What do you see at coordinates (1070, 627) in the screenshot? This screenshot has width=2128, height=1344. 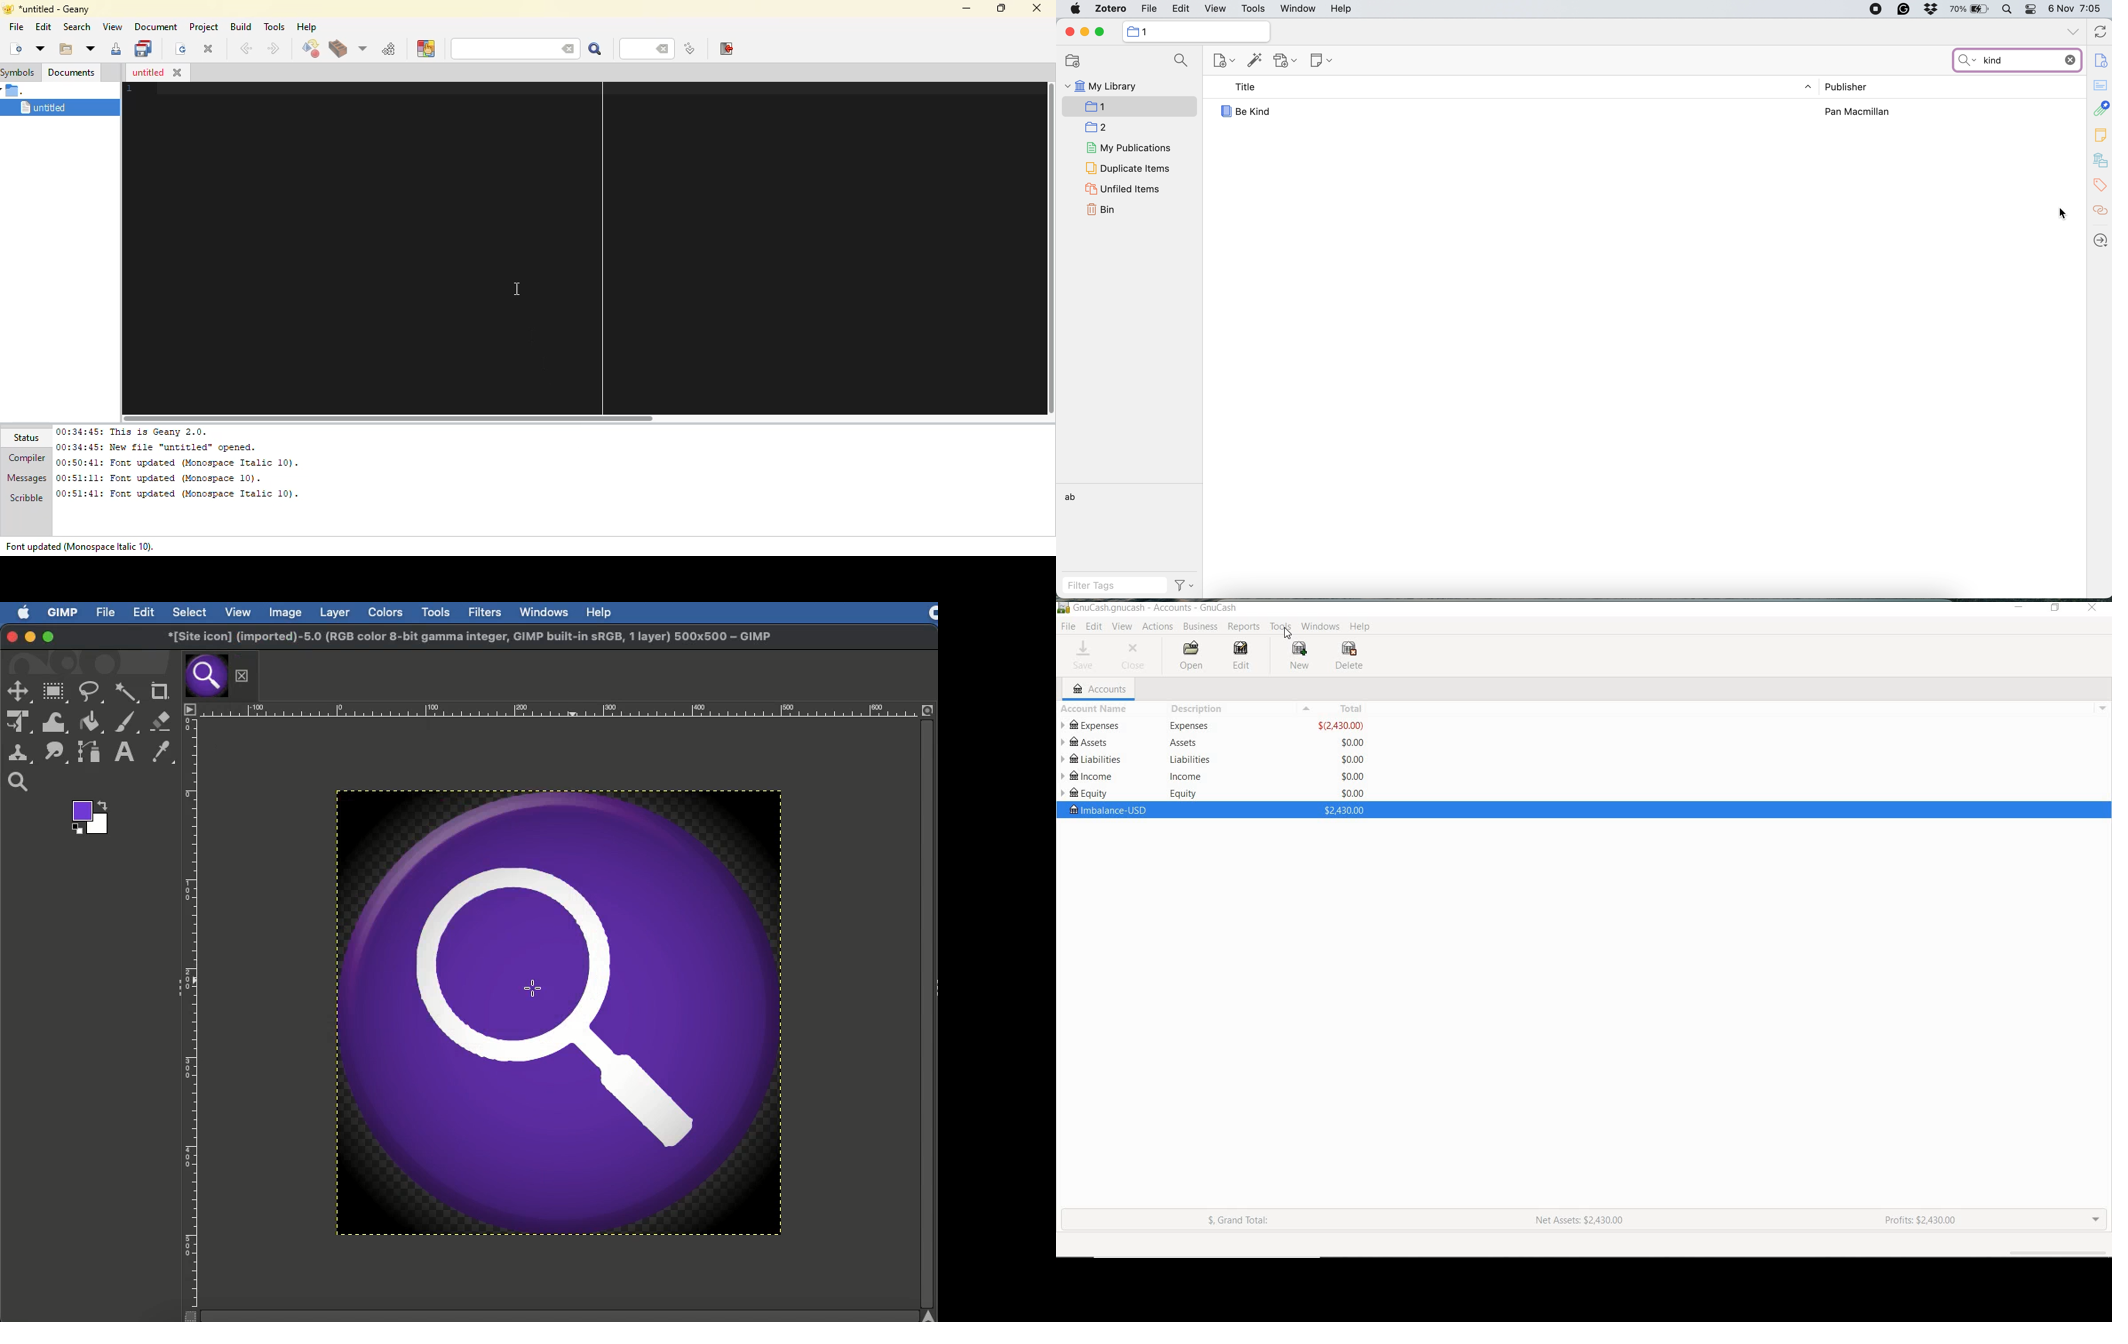 I see `FILE` at bounding box center [1070, 627].